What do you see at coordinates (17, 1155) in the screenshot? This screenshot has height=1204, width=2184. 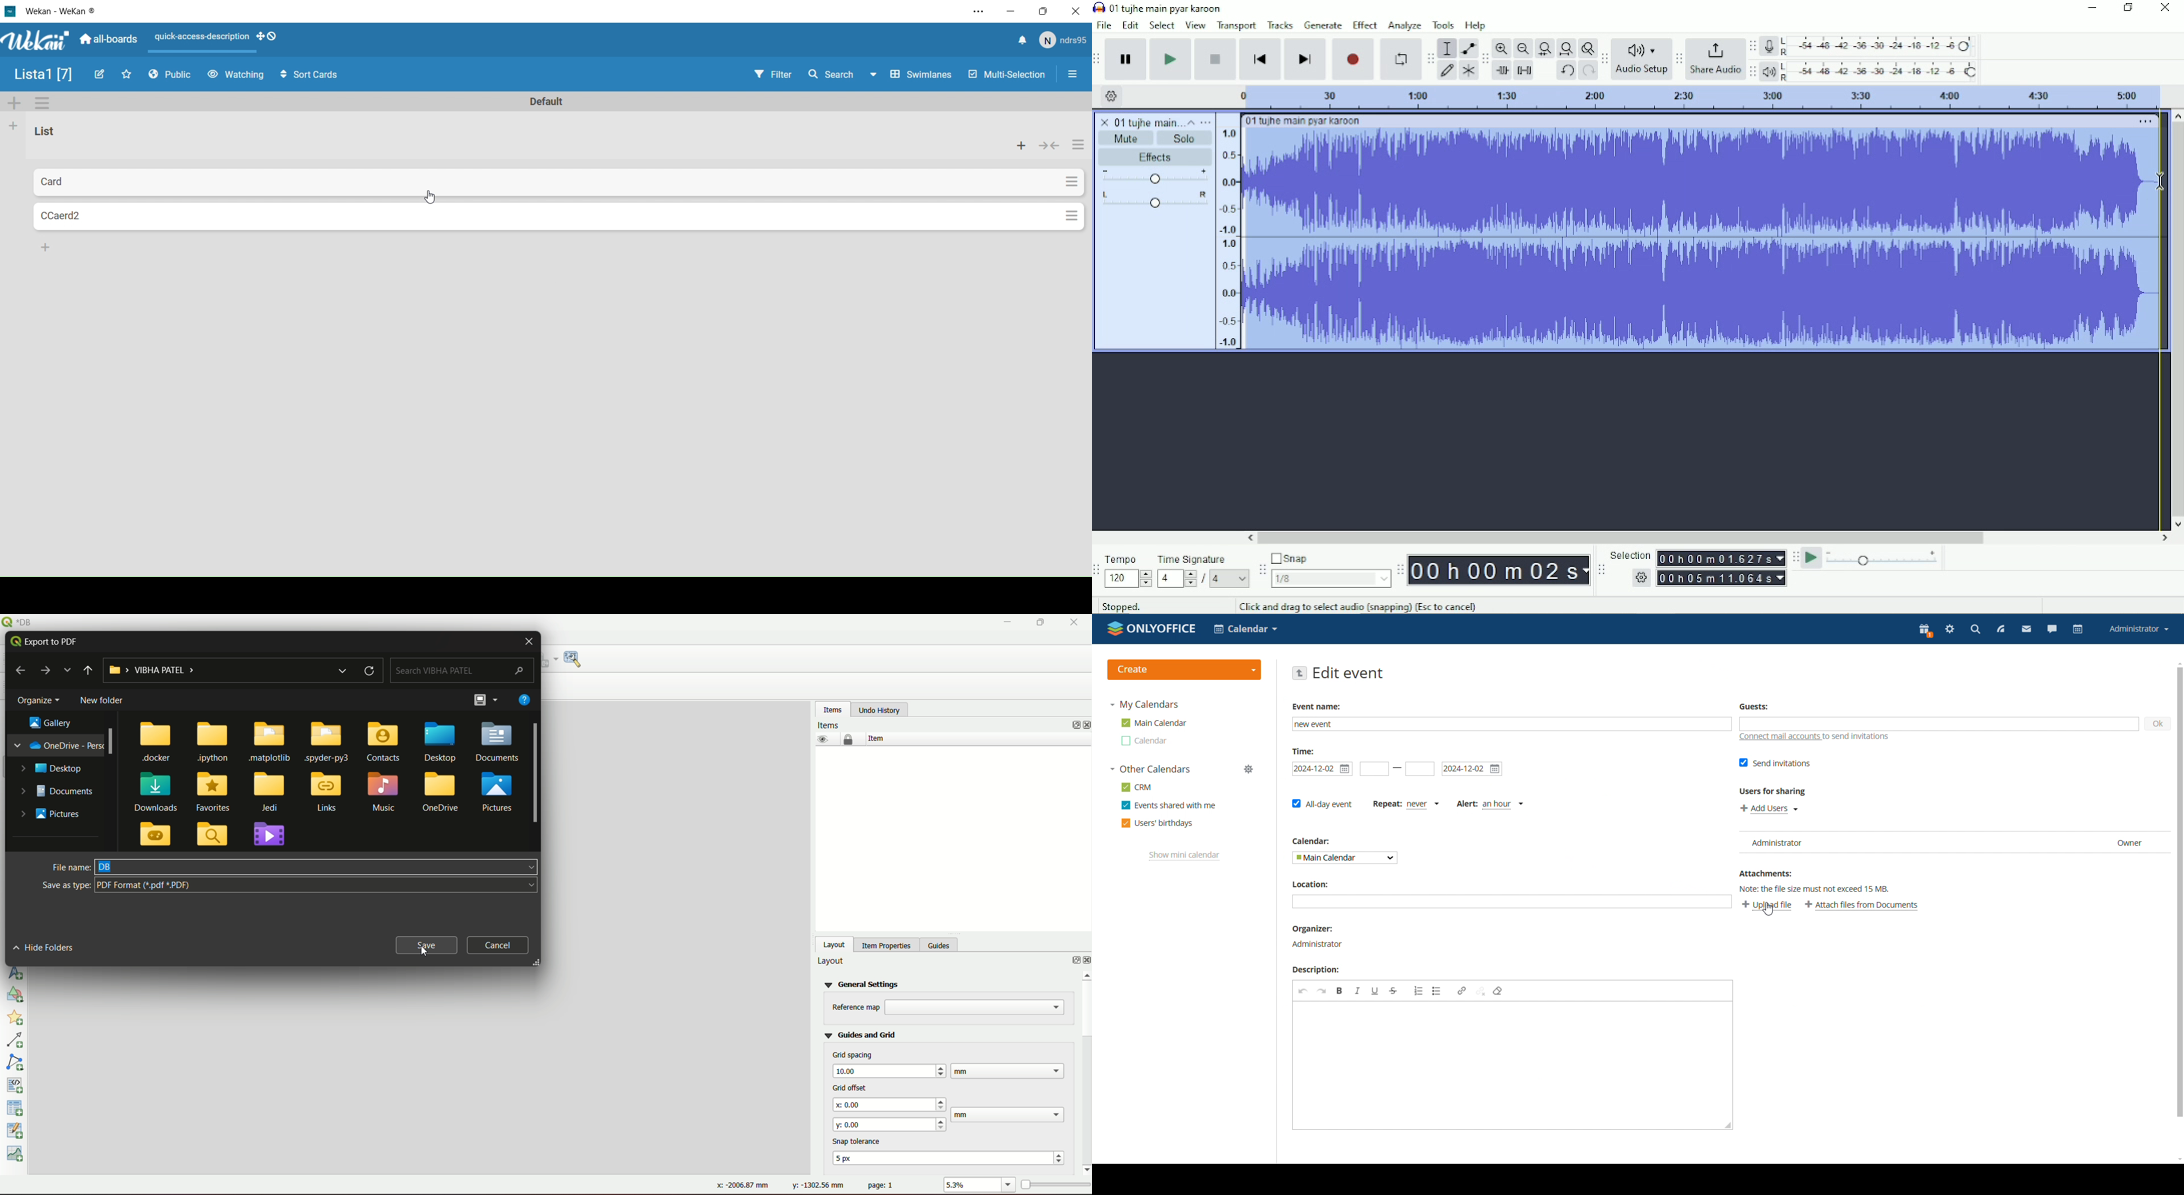 I see `elevation profile` at bounding box center [17, 1155].